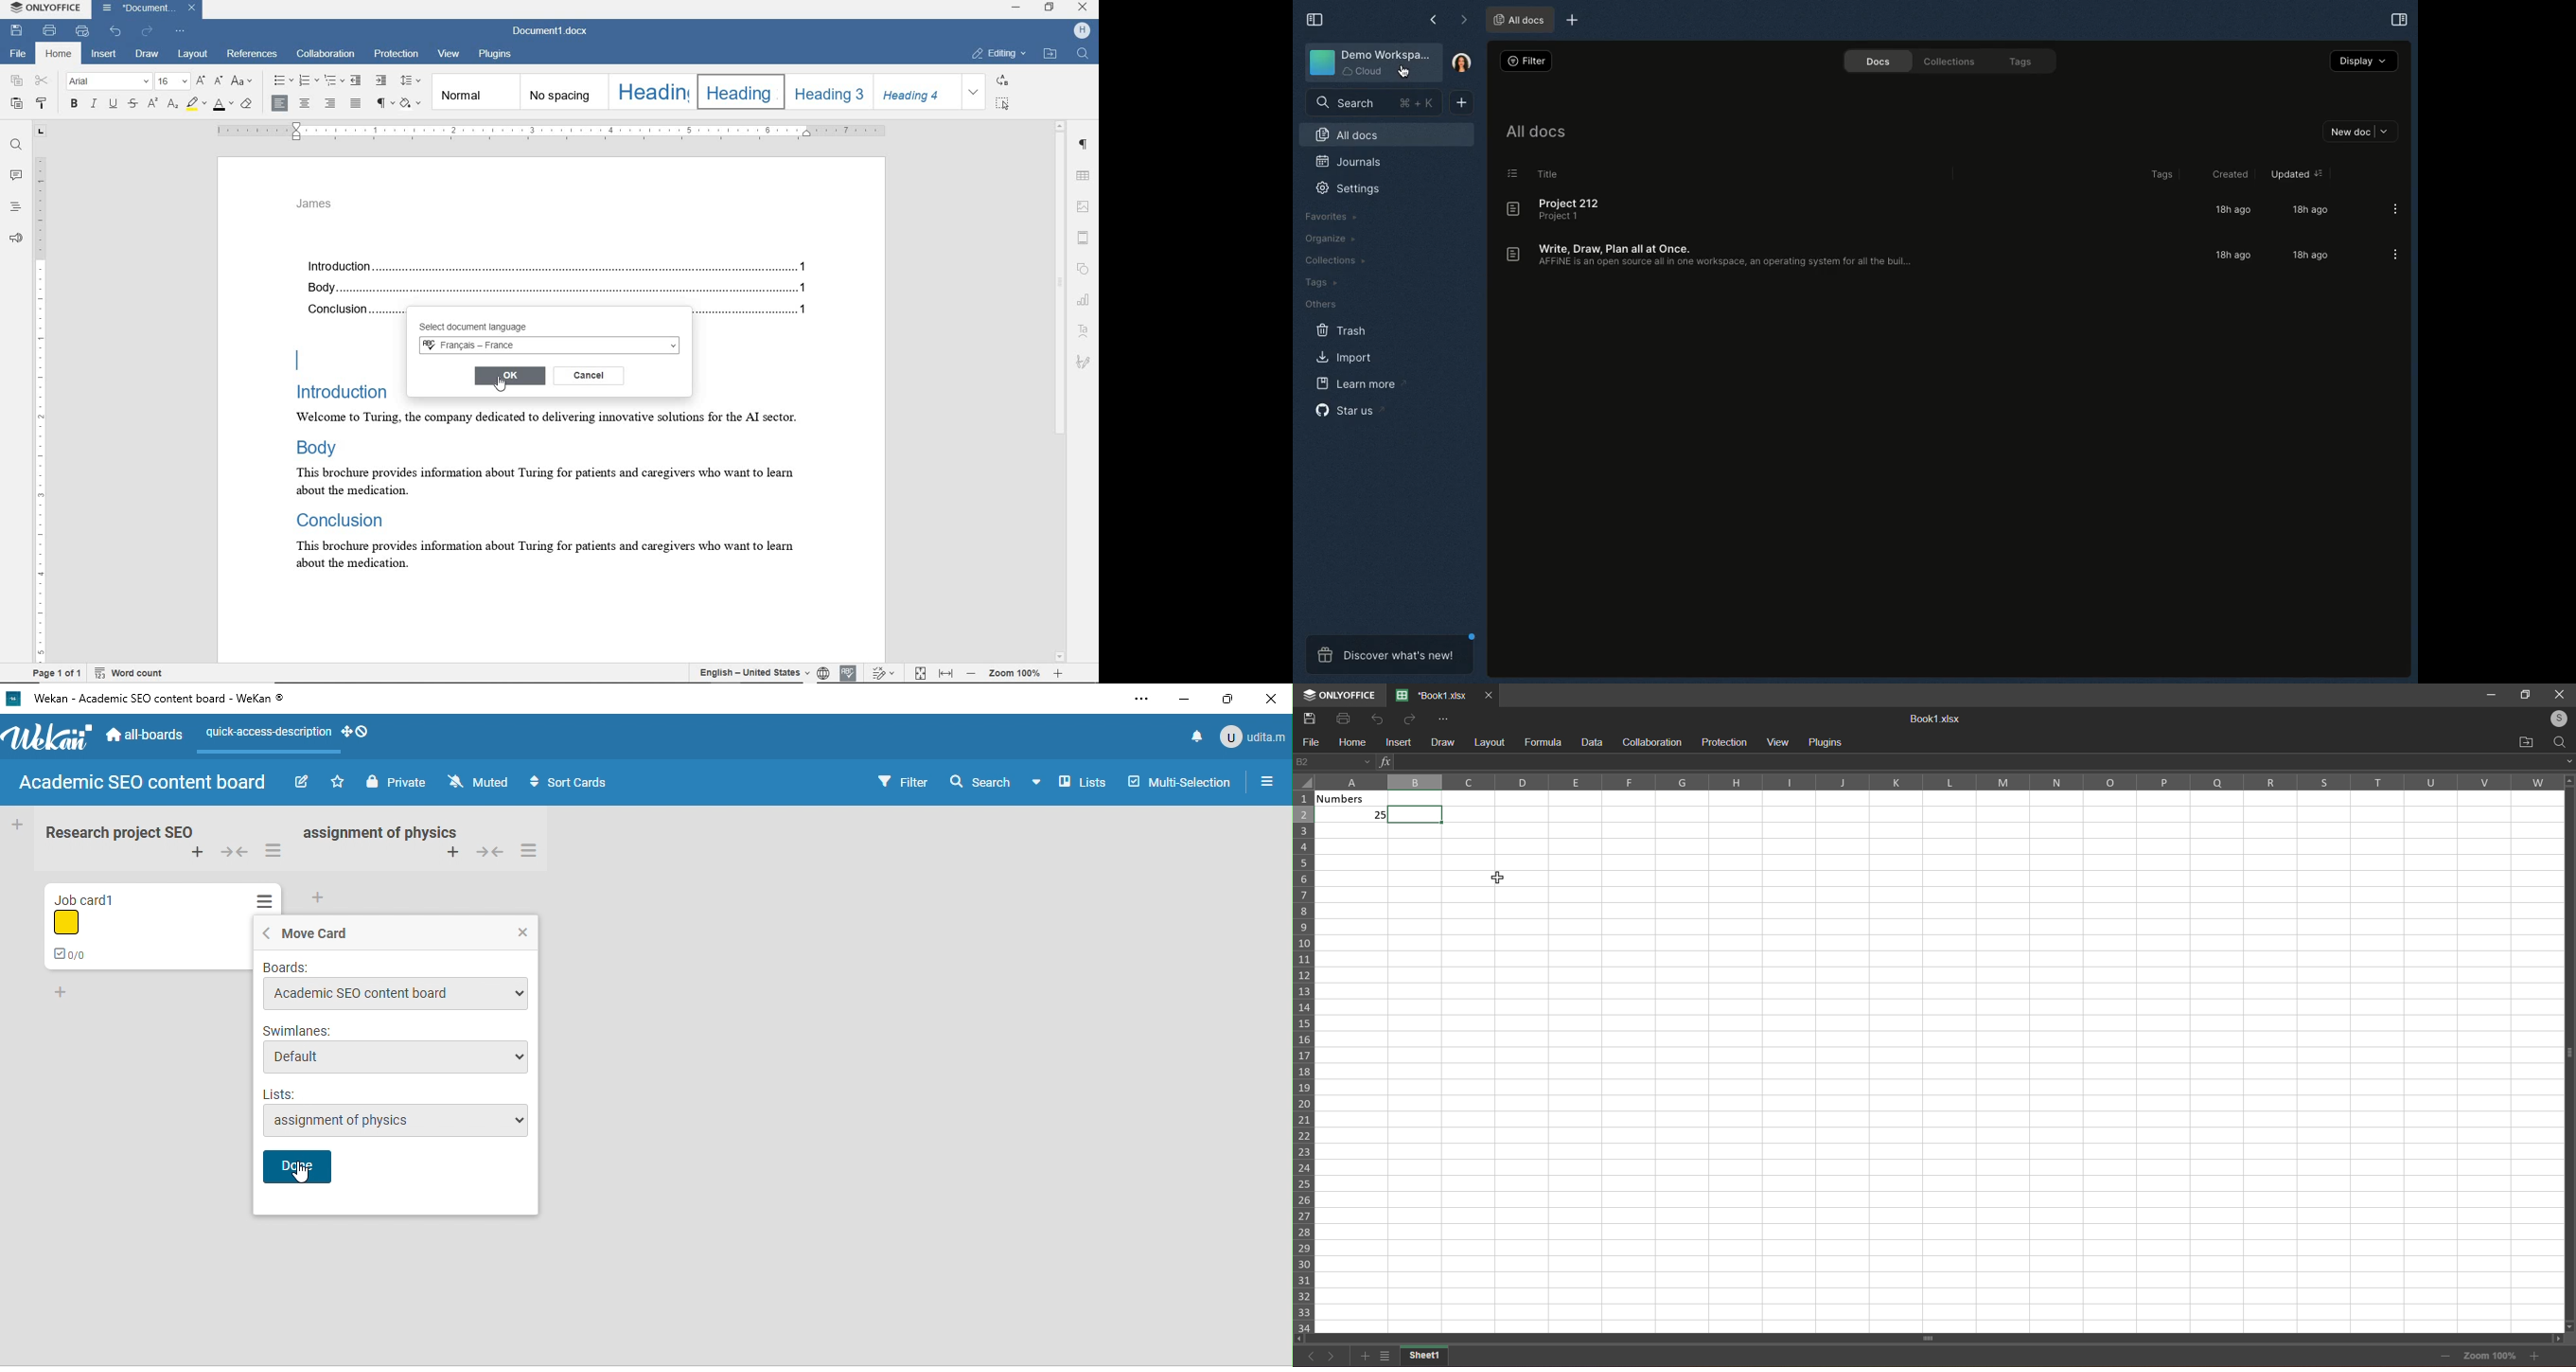 Image resolution: width=2576 pixels, height=1372 pixels. Describe the element at coordinates (1308, 718) in the screenshot. I see `save` at that location.